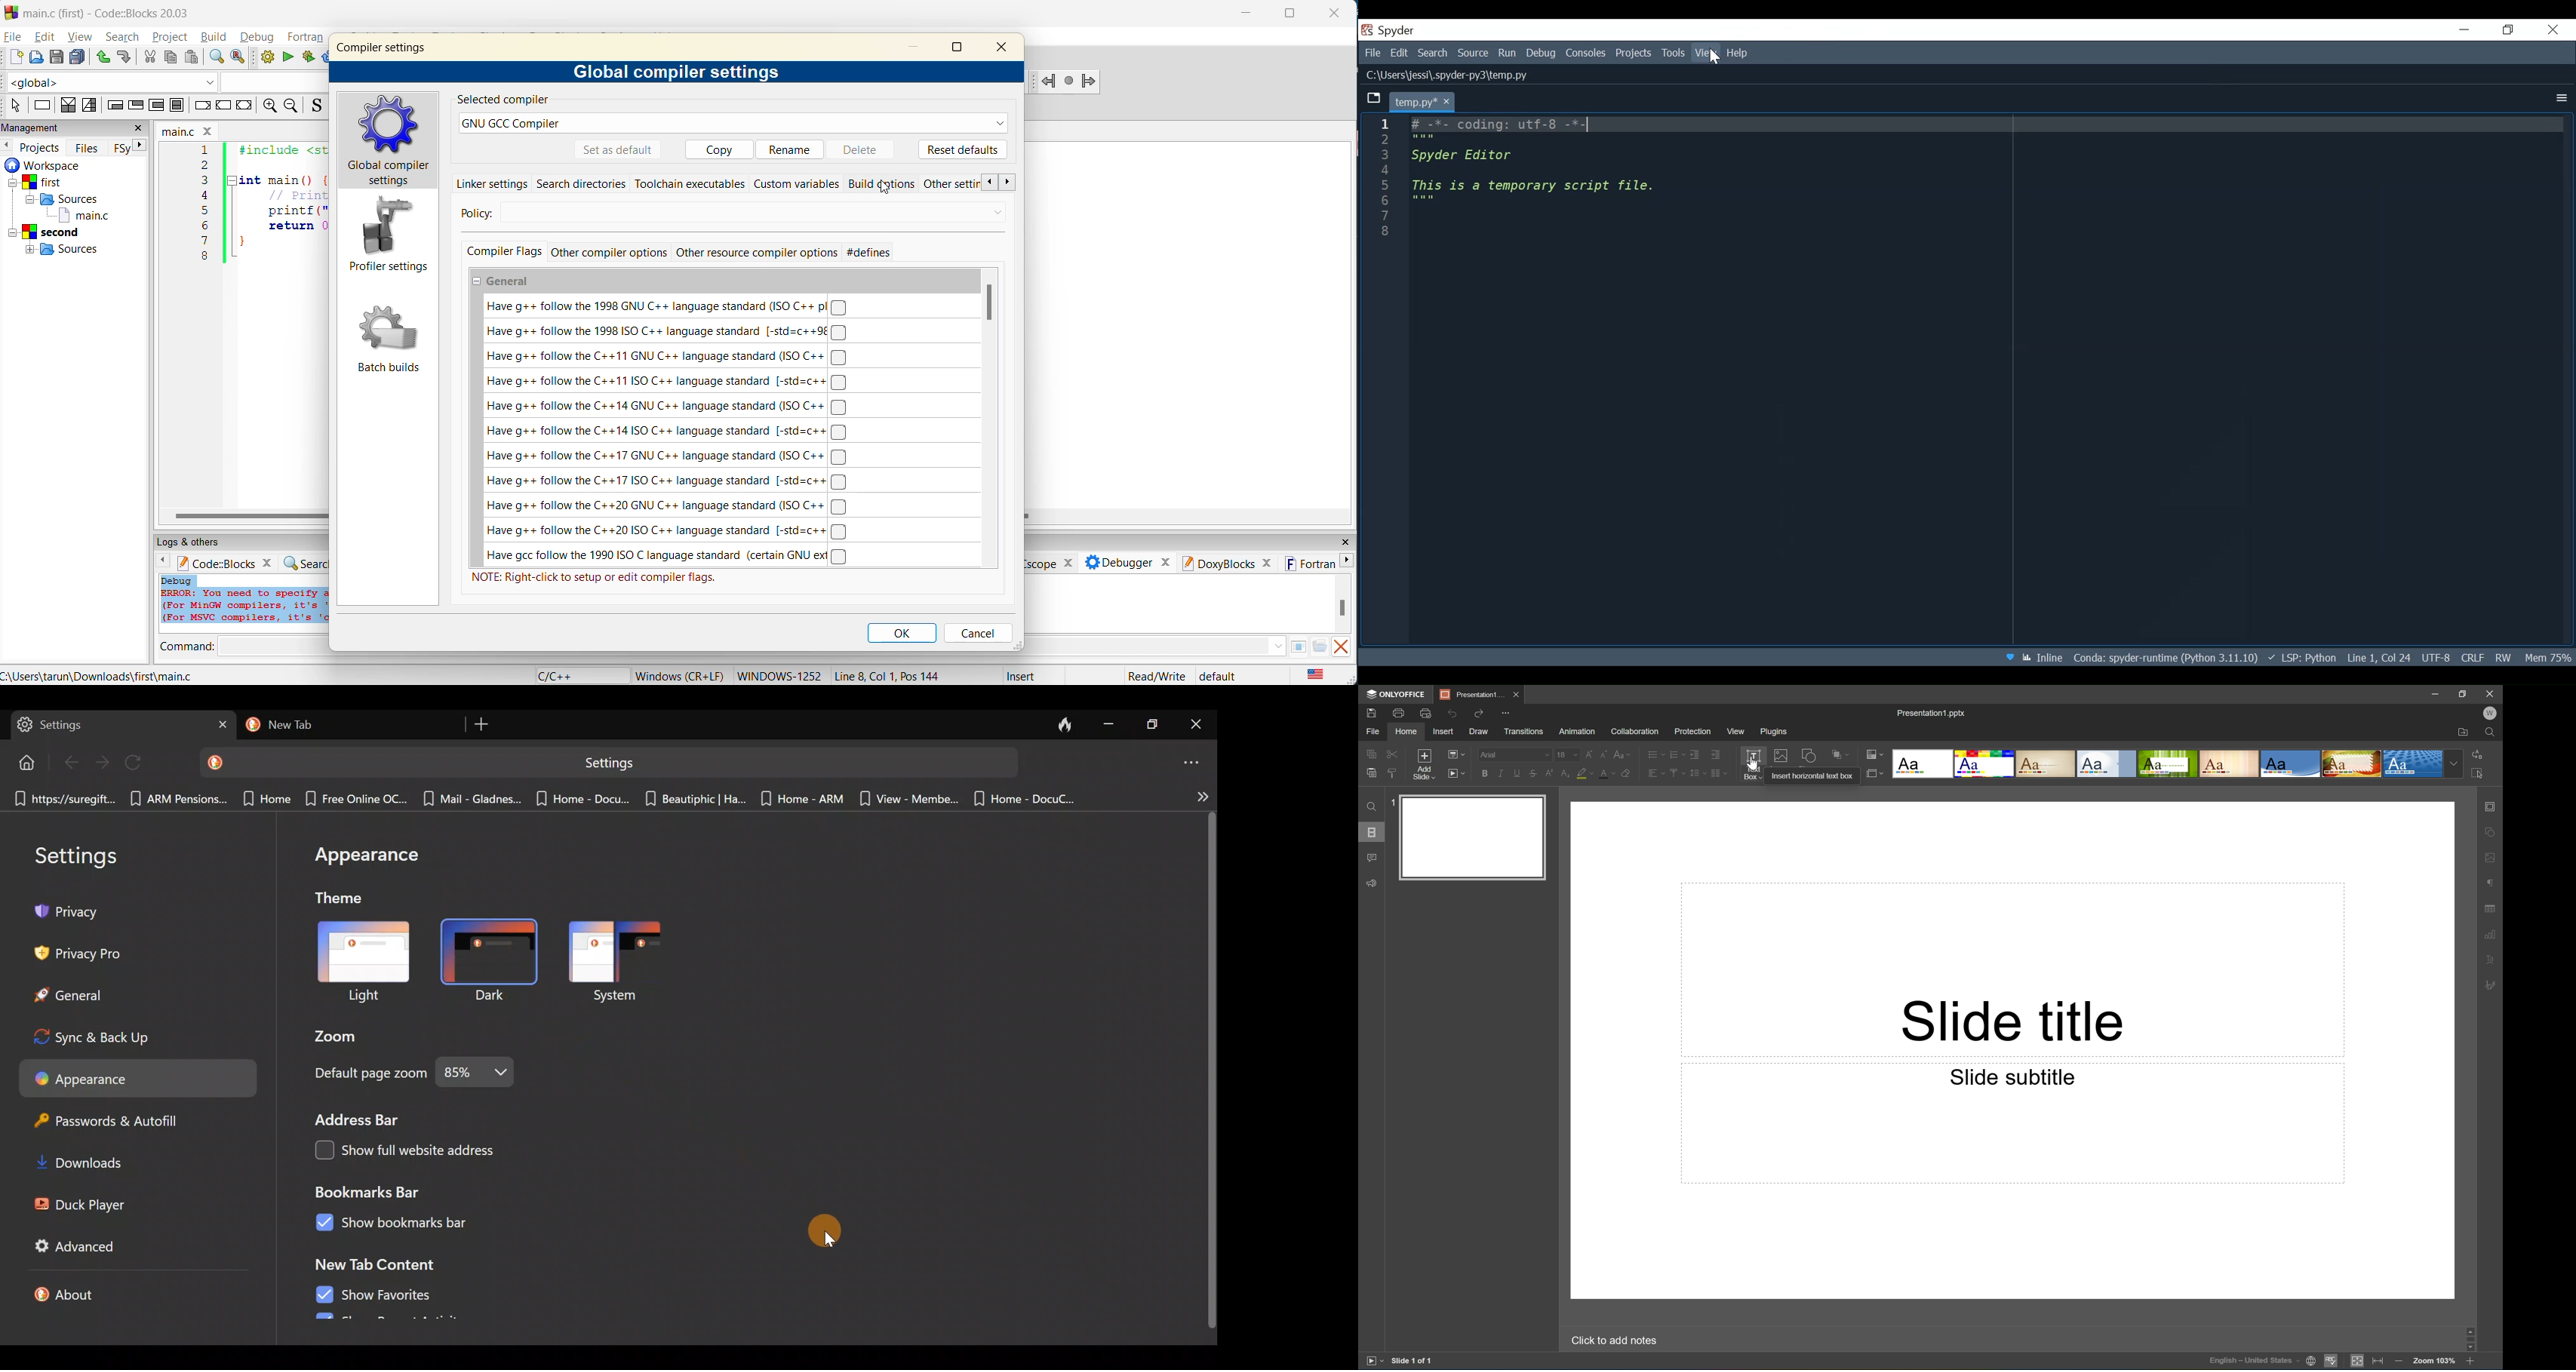 This screenshot has width=2576, height=1372. What do you see at coordinates (1372, 883) in the screenshot?
I see `Feedback & Support` at bounding box center [1372, 883].